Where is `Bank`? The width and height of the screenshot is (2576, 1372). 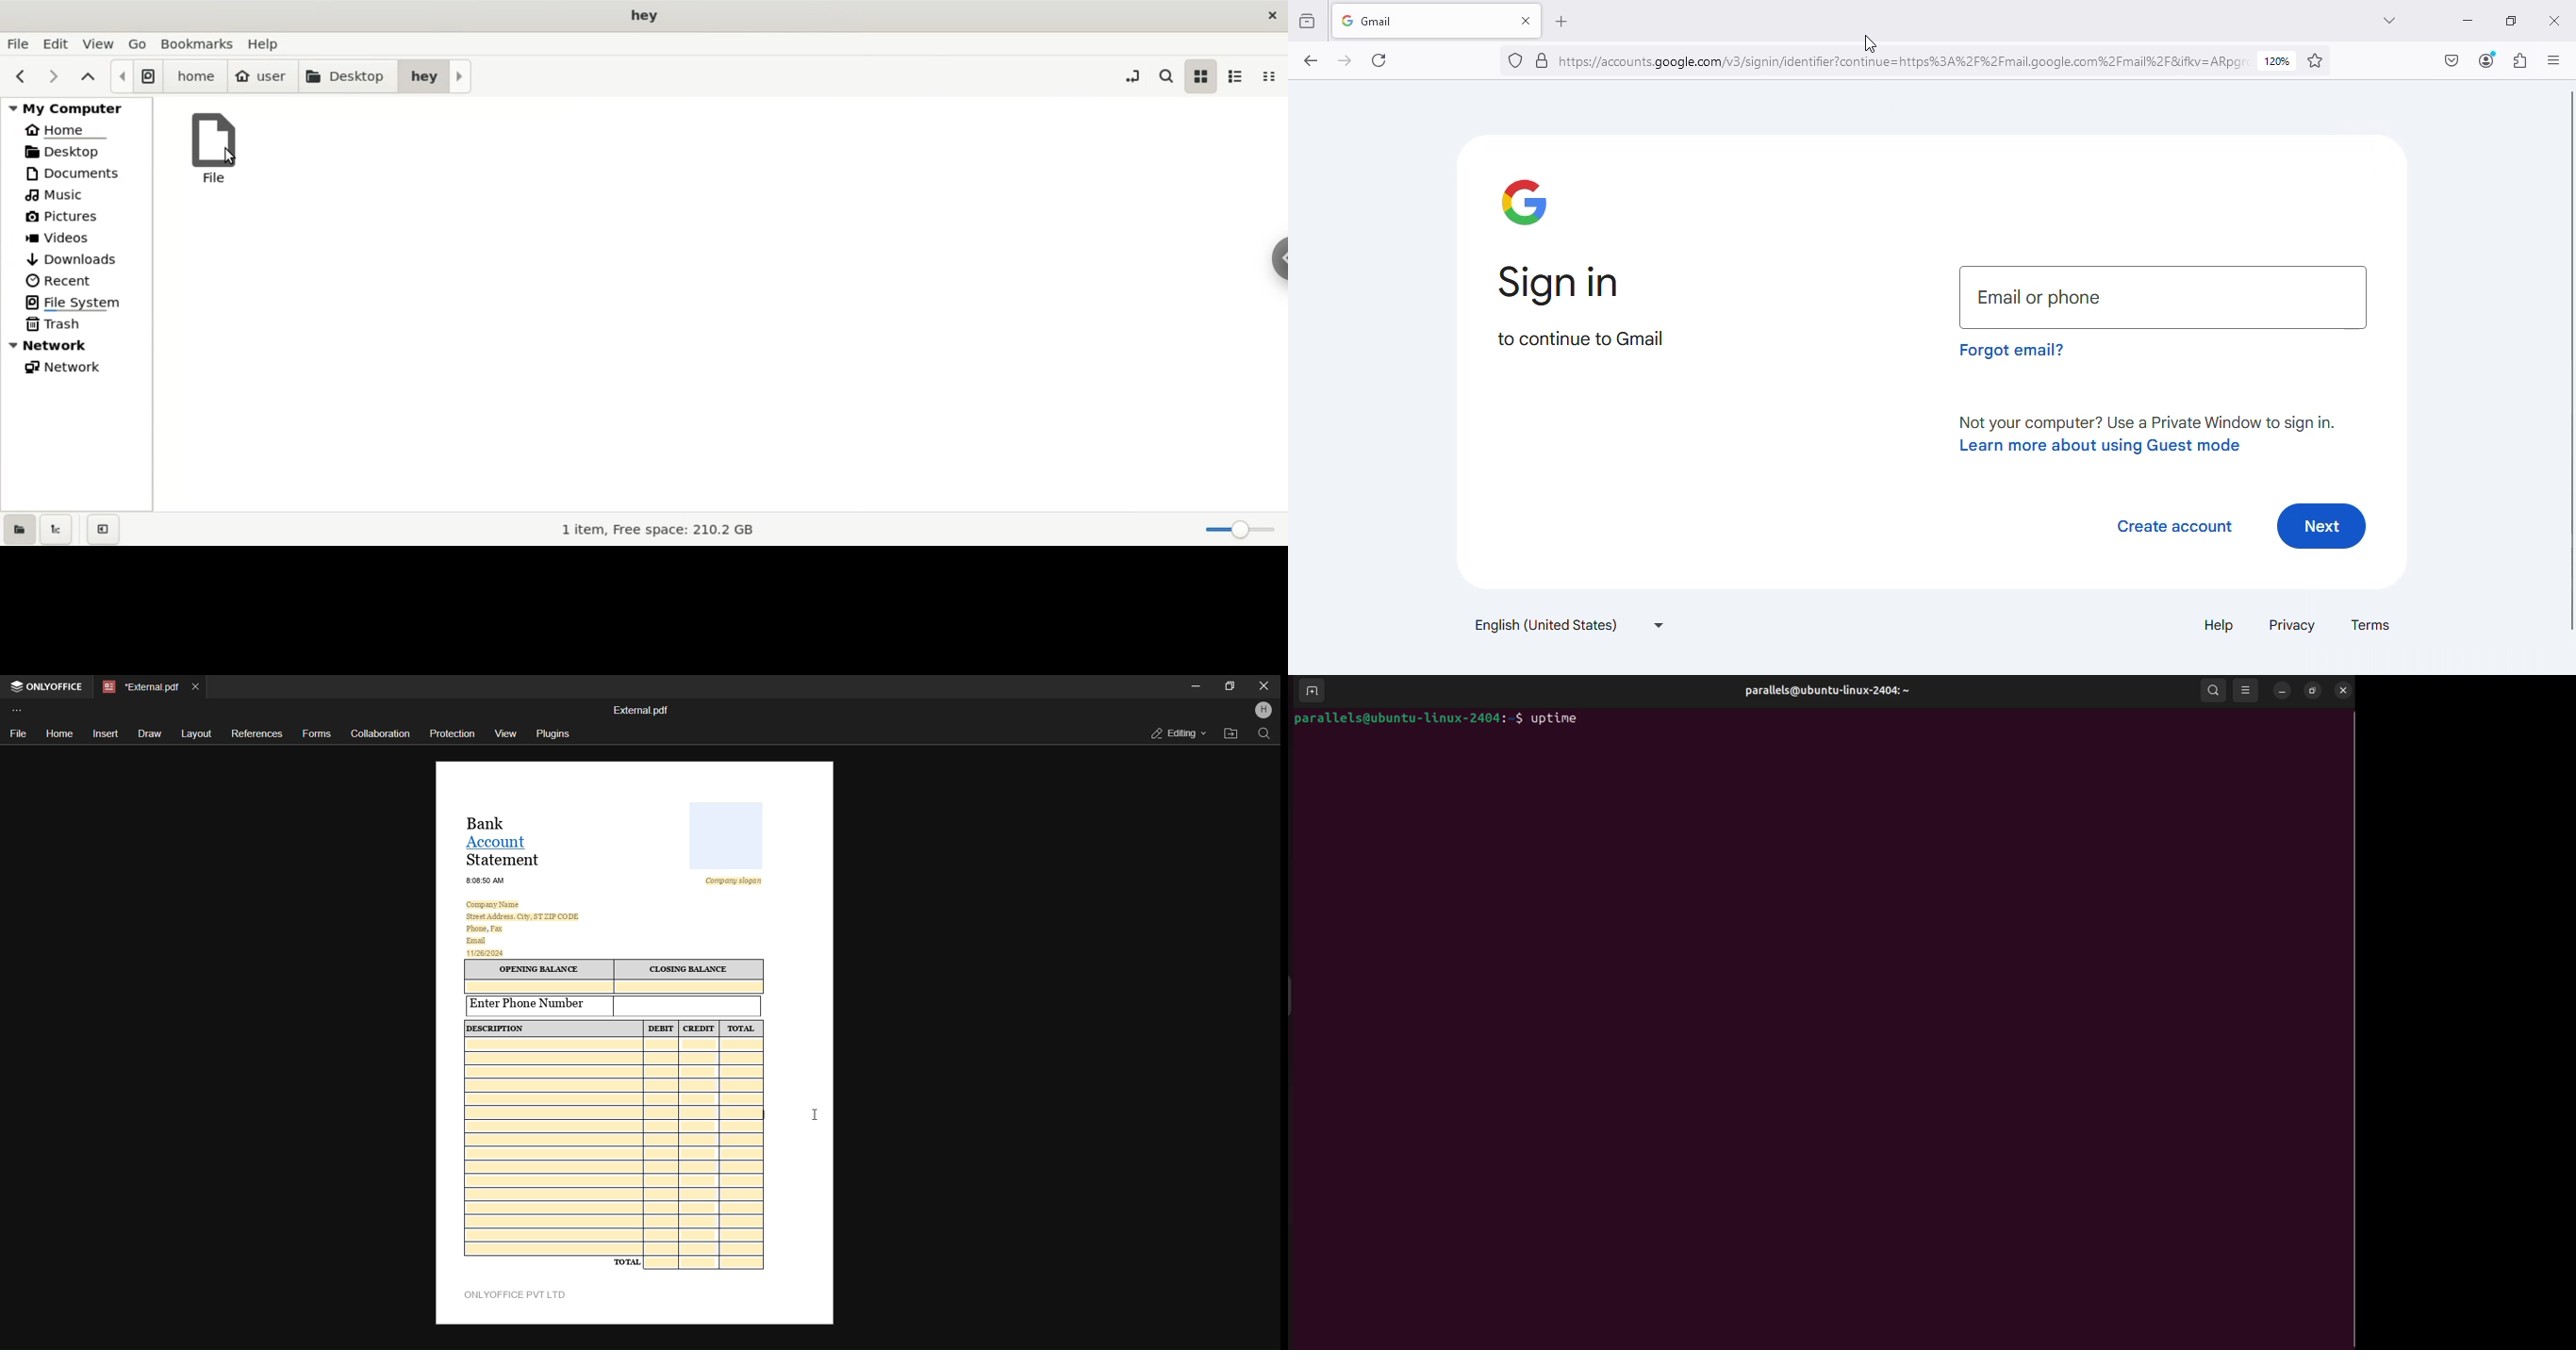
Bank is located at coordinates (491, 822).